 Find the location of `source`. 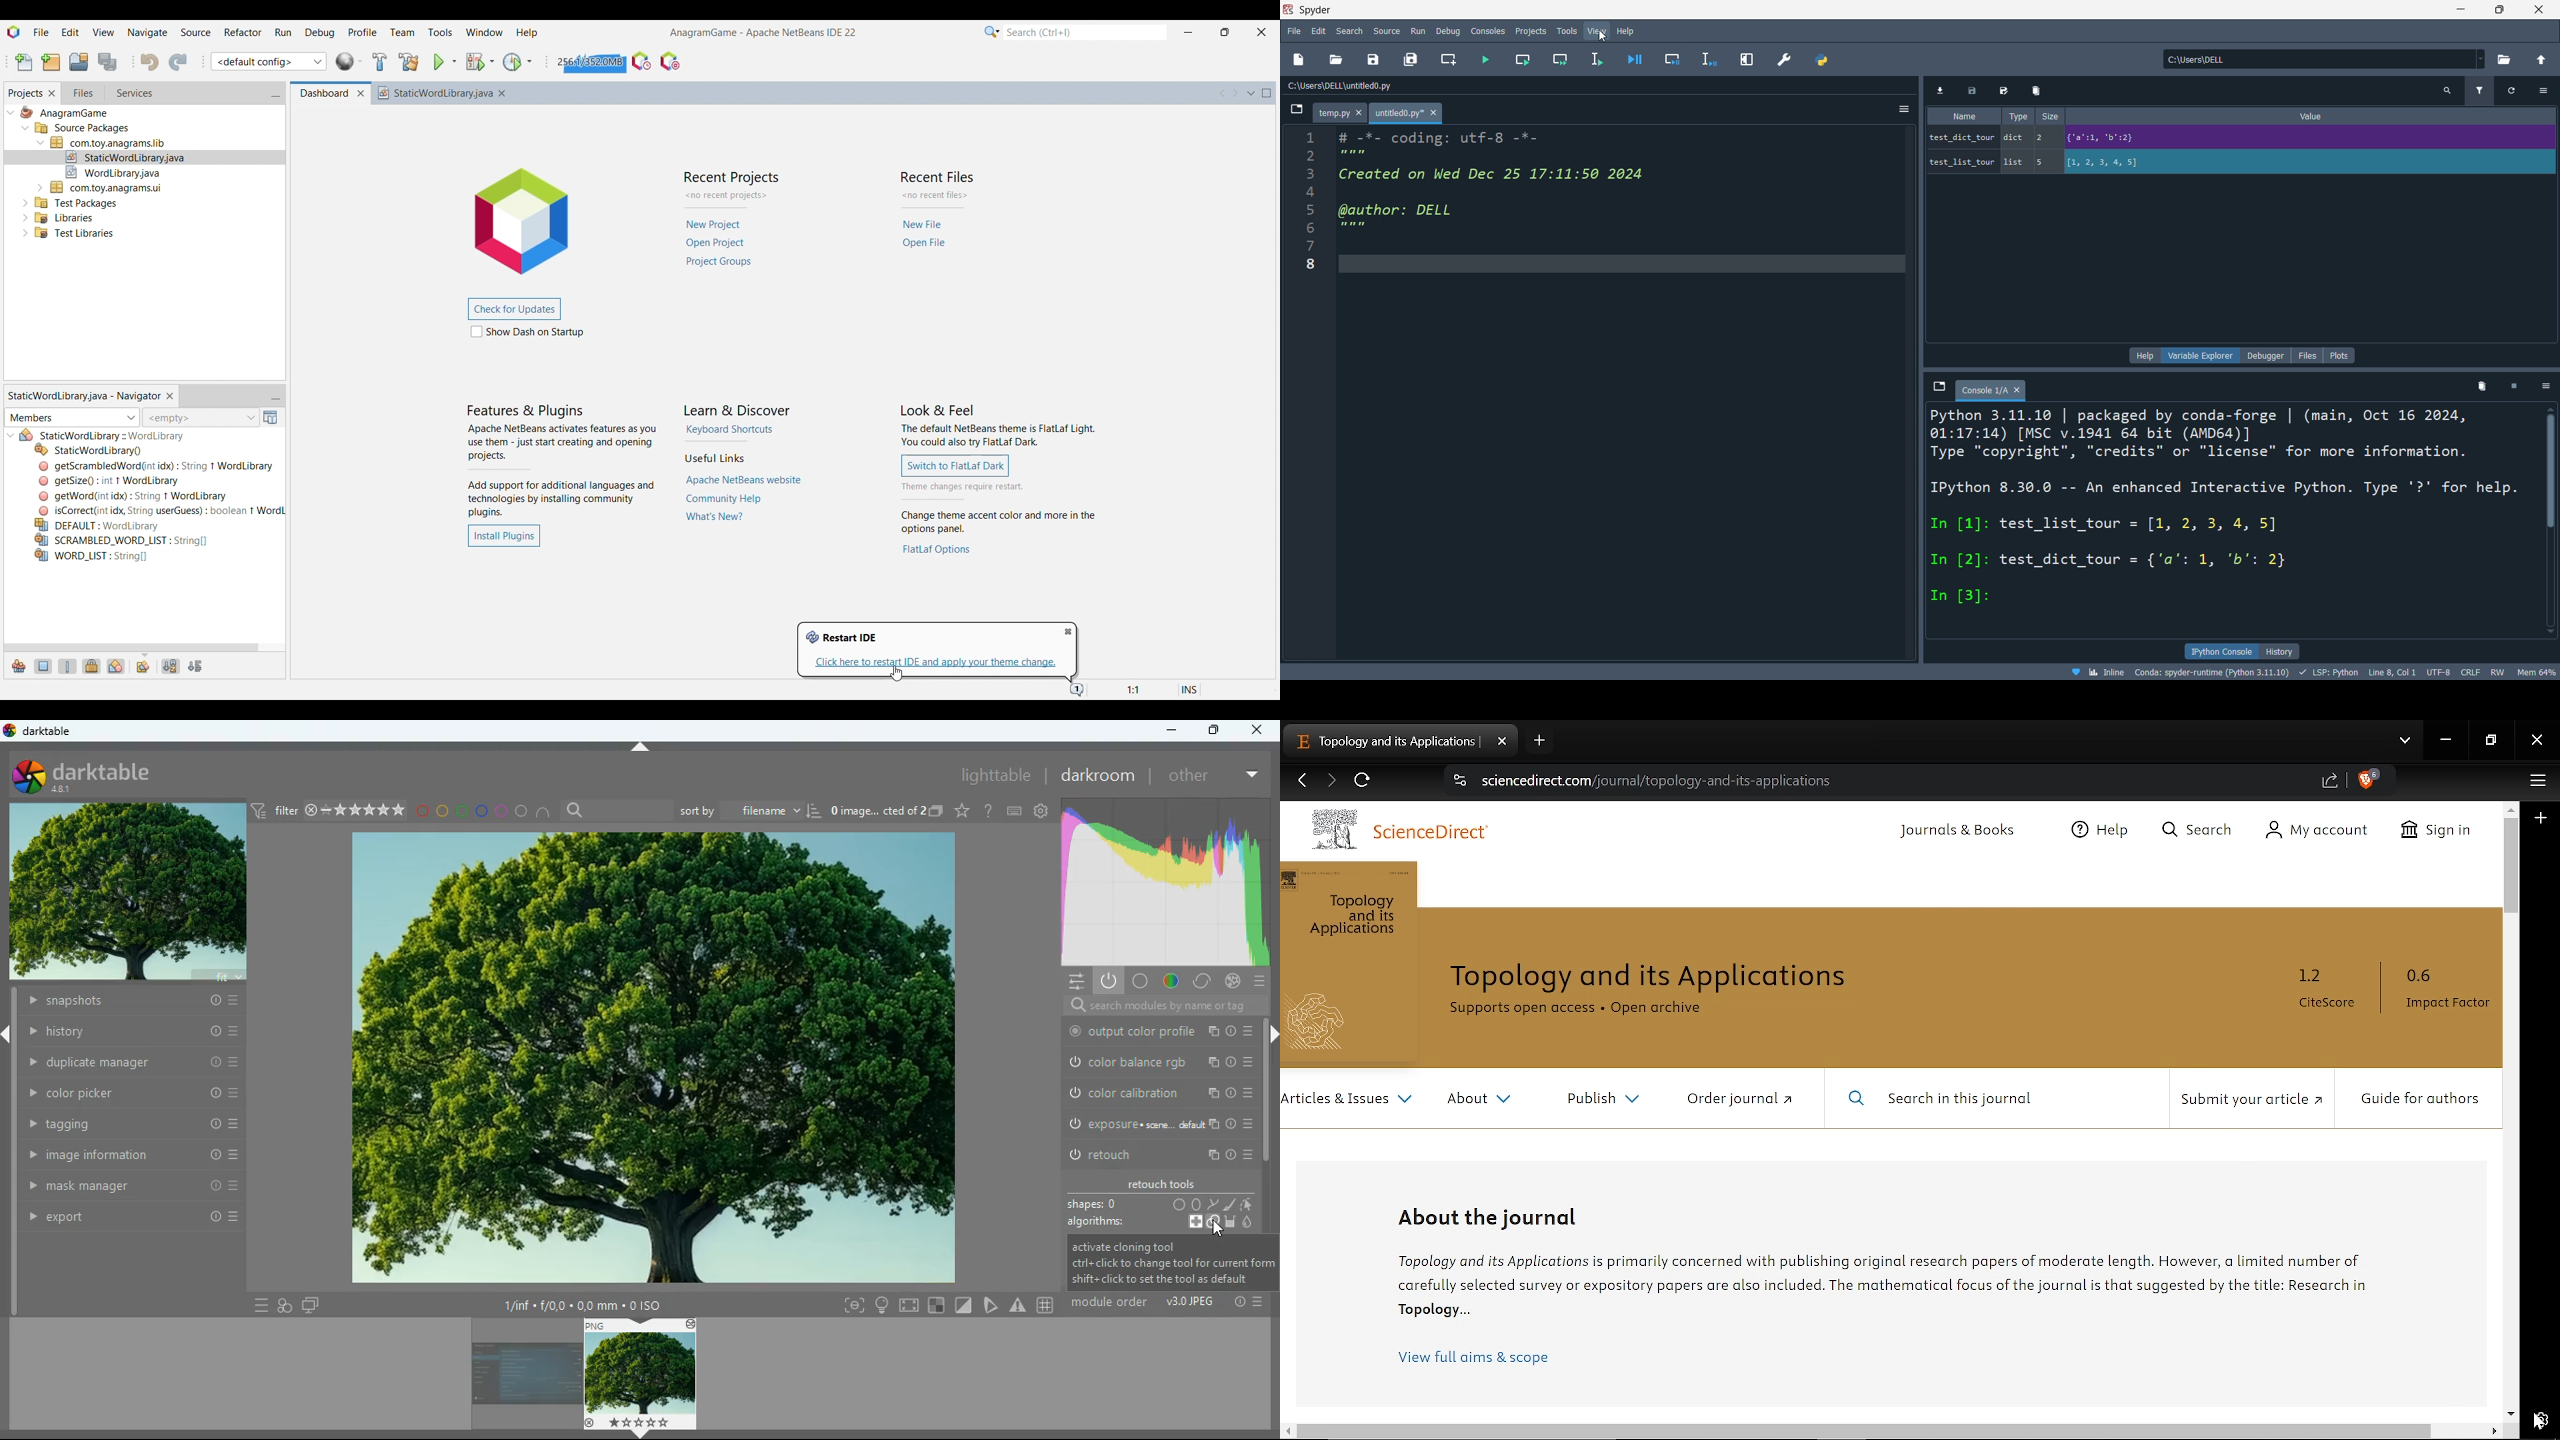

source is located at coordinates (1386, 30).